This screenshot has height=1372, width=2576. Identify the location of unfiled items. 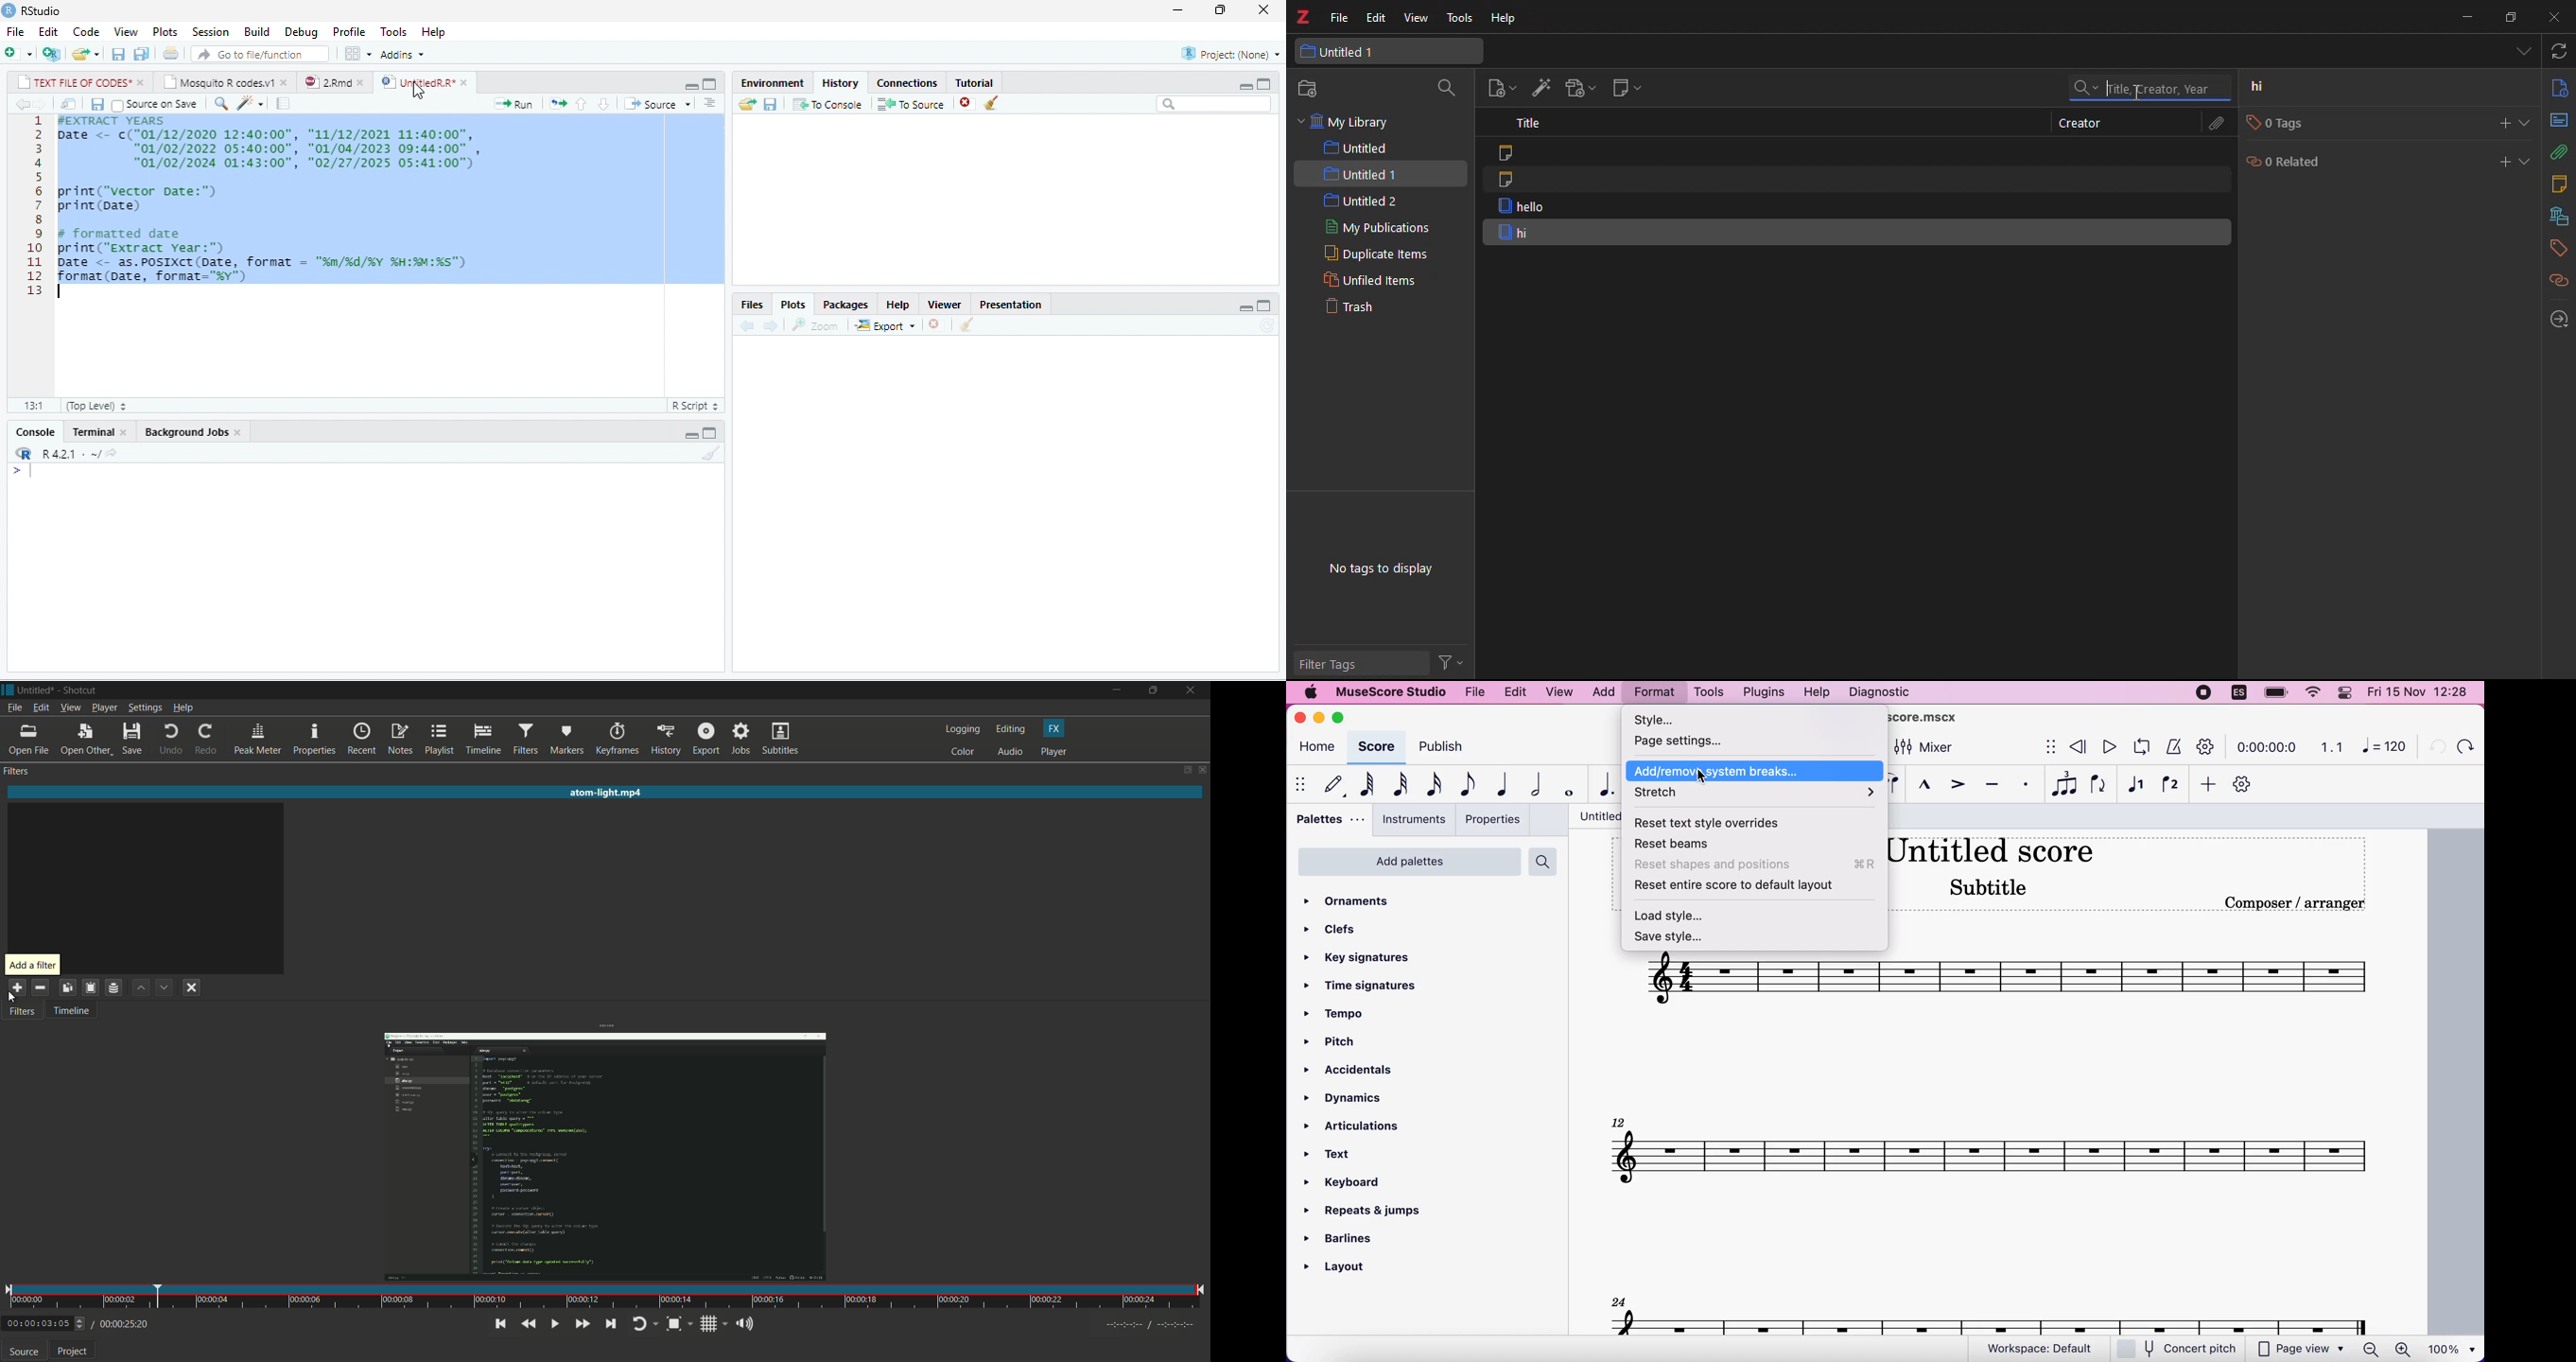
(1367, 281).